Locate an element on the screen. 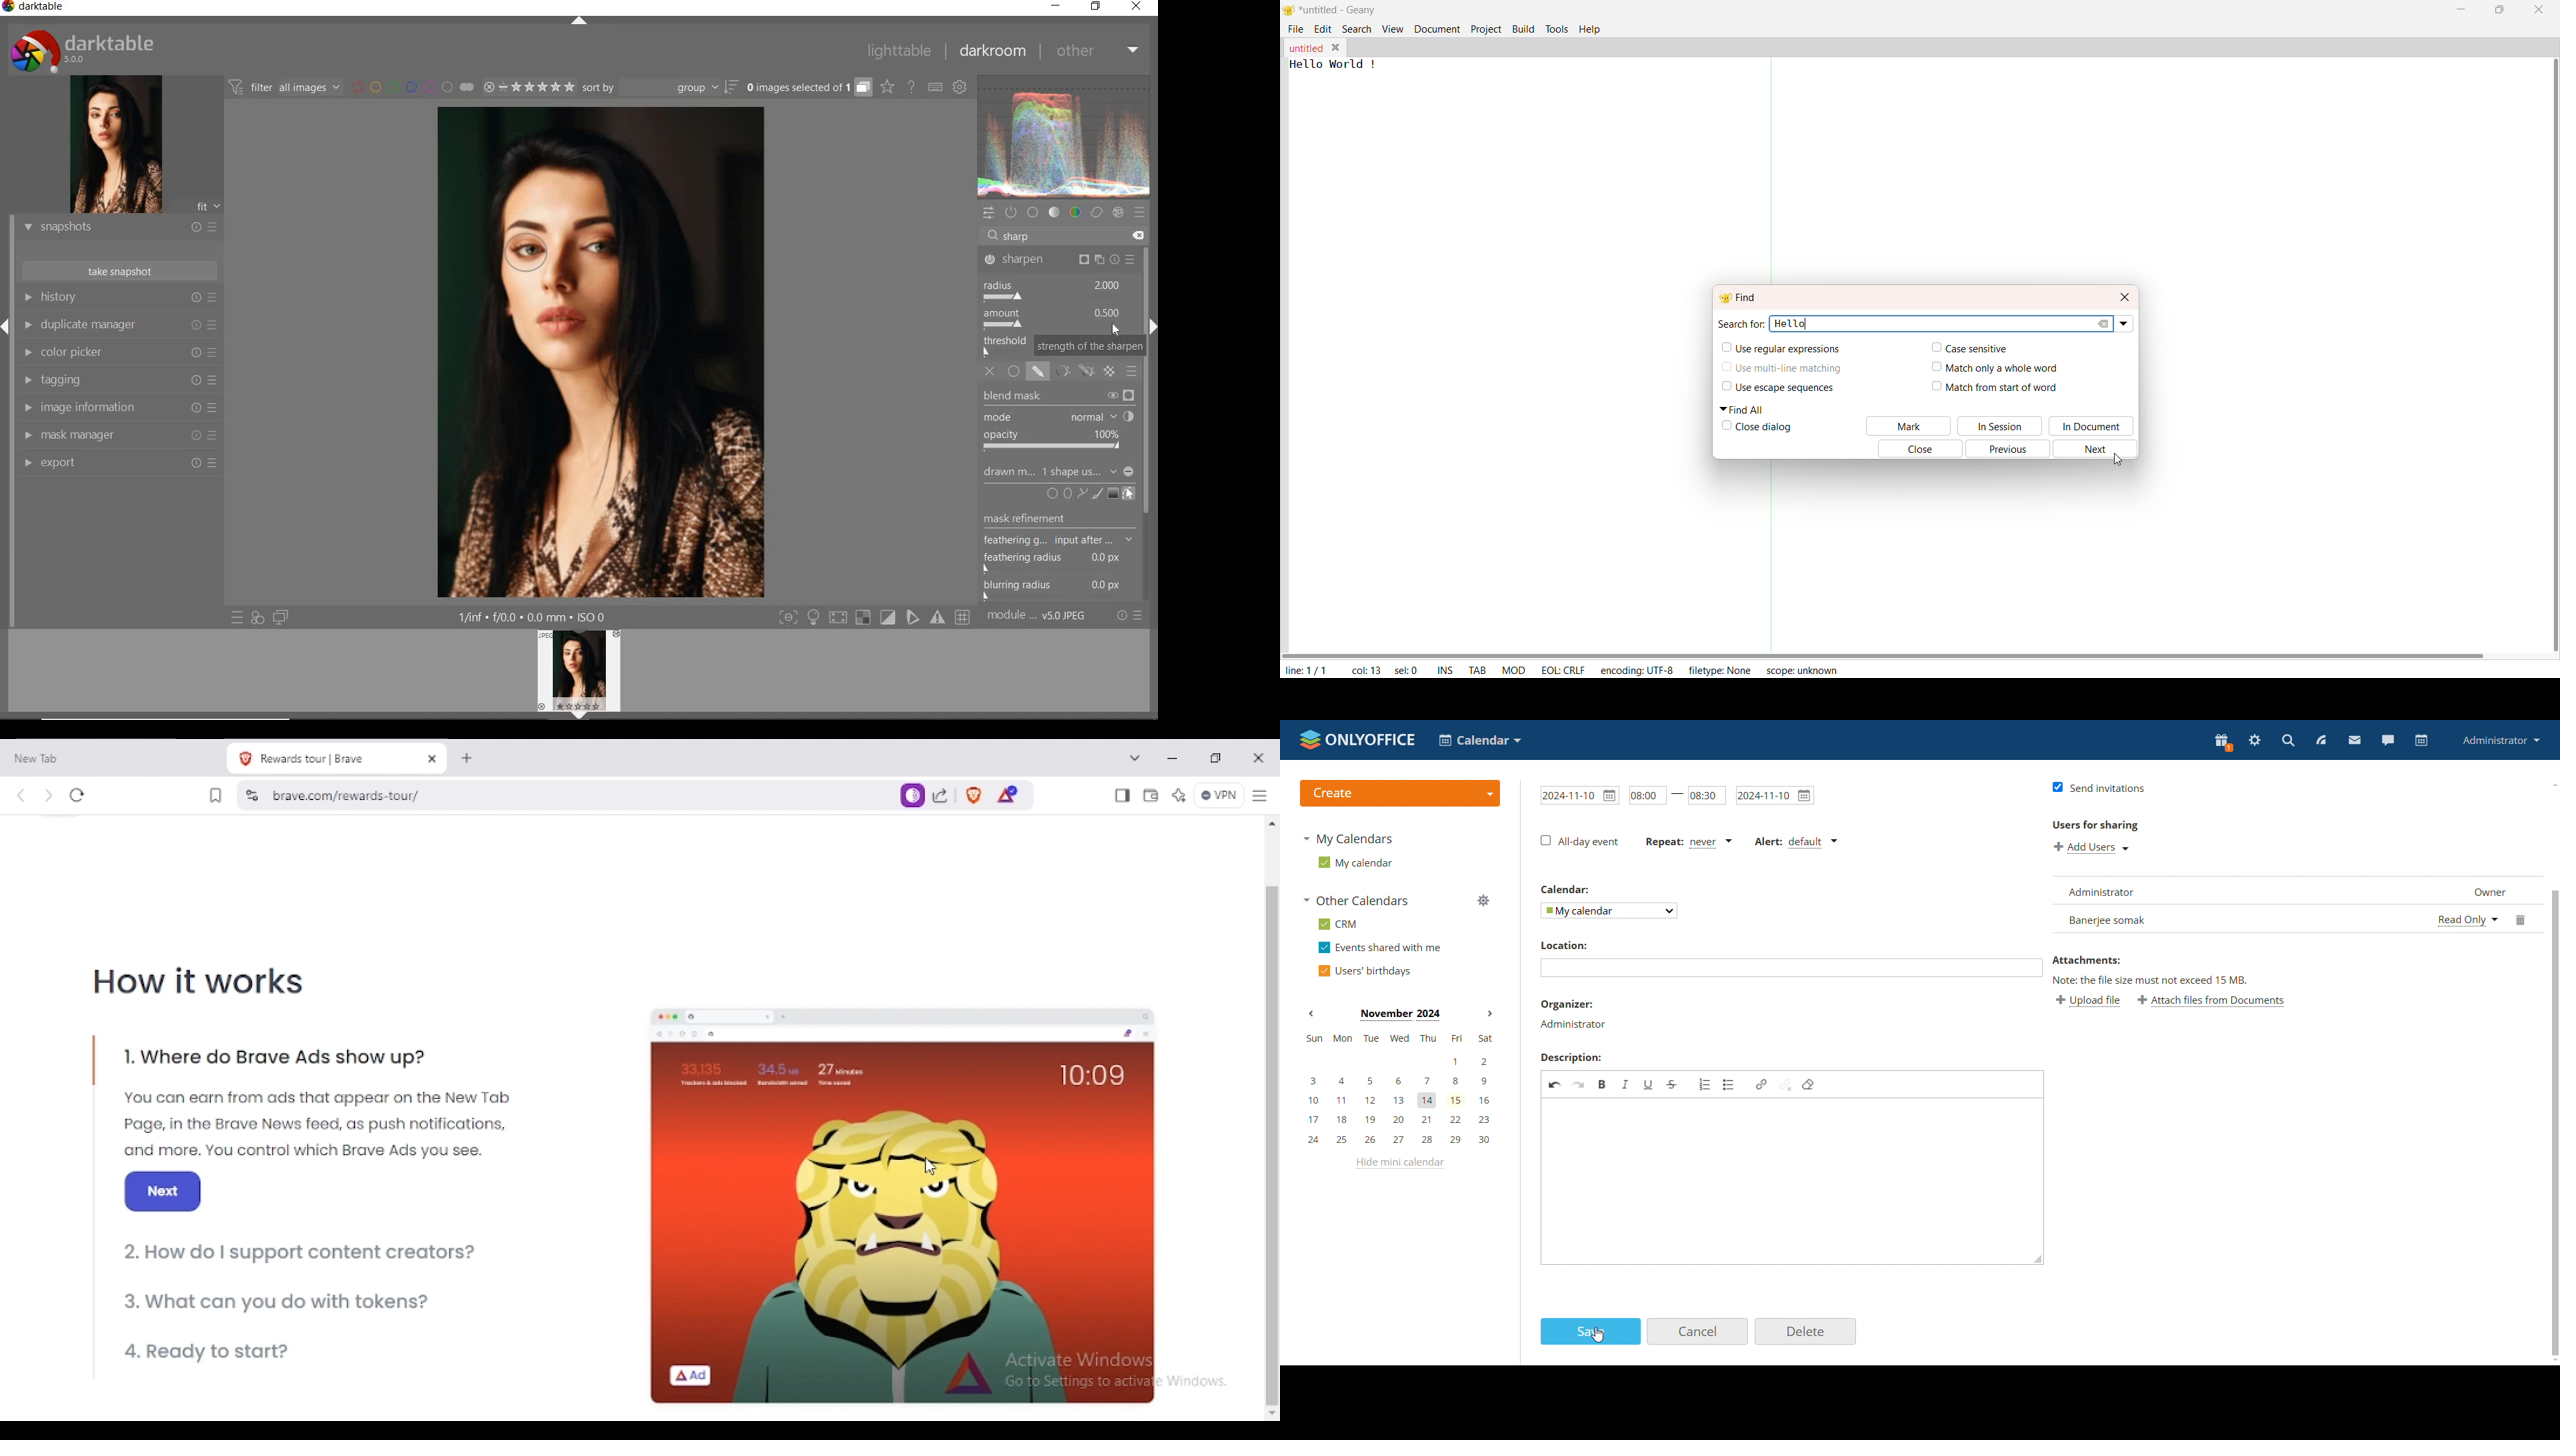 Image resolution: width=2576 pixels, height=1456 pixels. radius is located at coordinates (1057, 290).